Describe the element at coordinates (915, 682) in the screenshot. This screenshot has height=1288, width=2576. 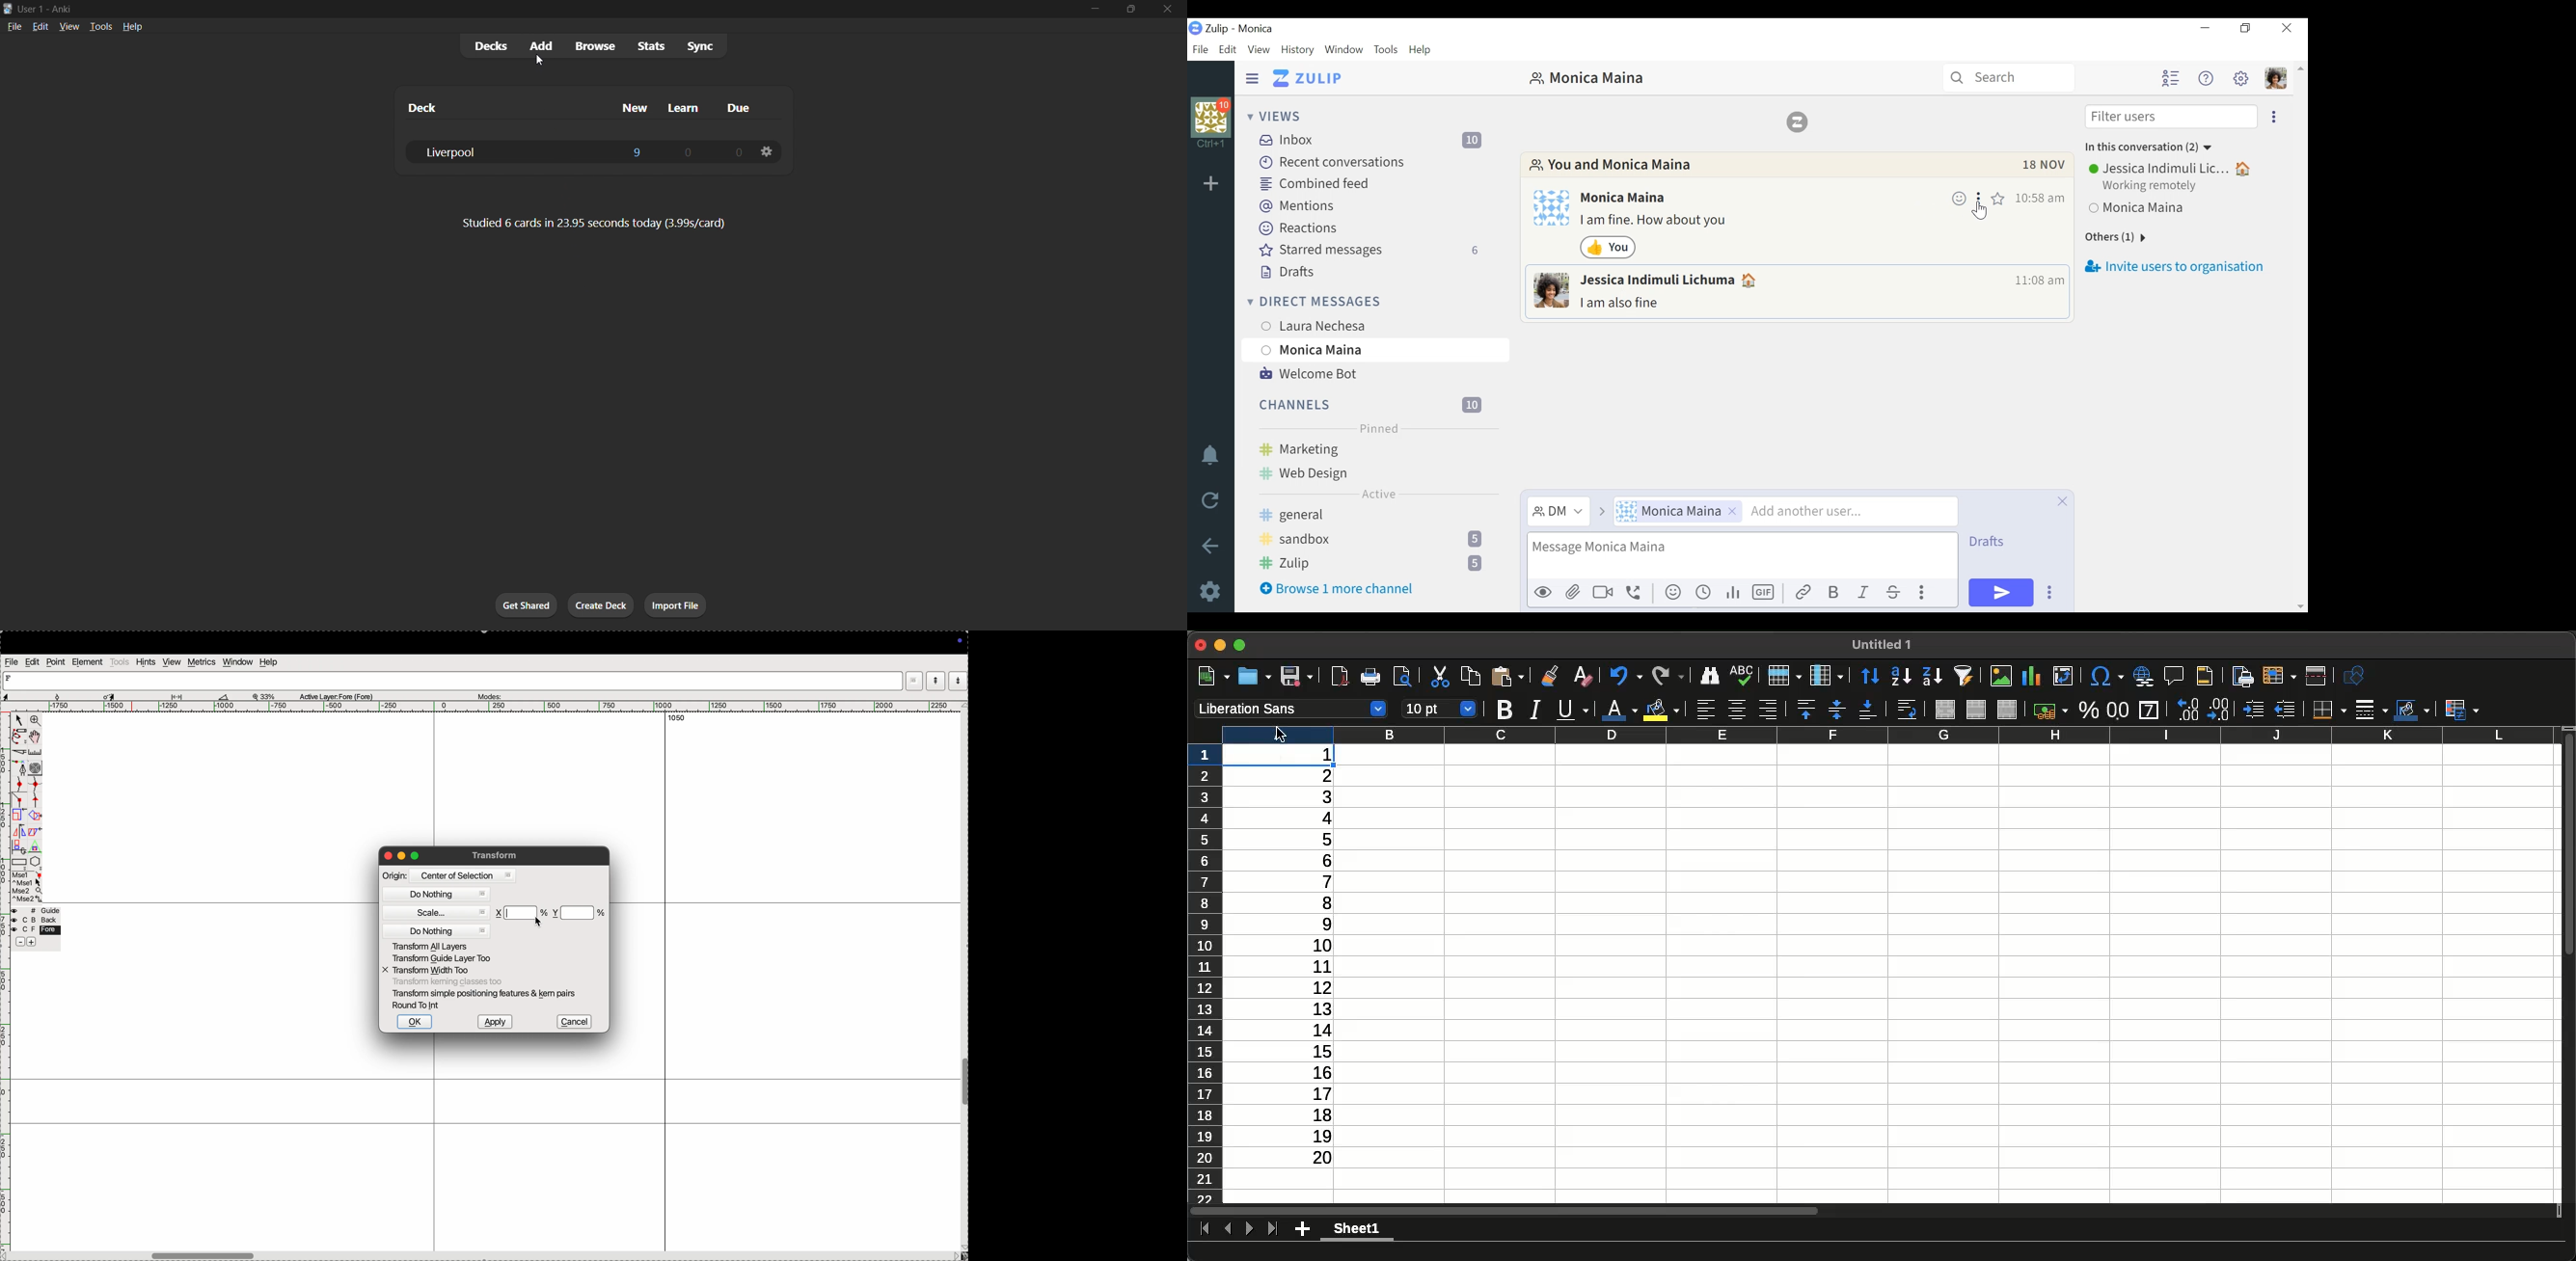
I see `window mode` at that location.